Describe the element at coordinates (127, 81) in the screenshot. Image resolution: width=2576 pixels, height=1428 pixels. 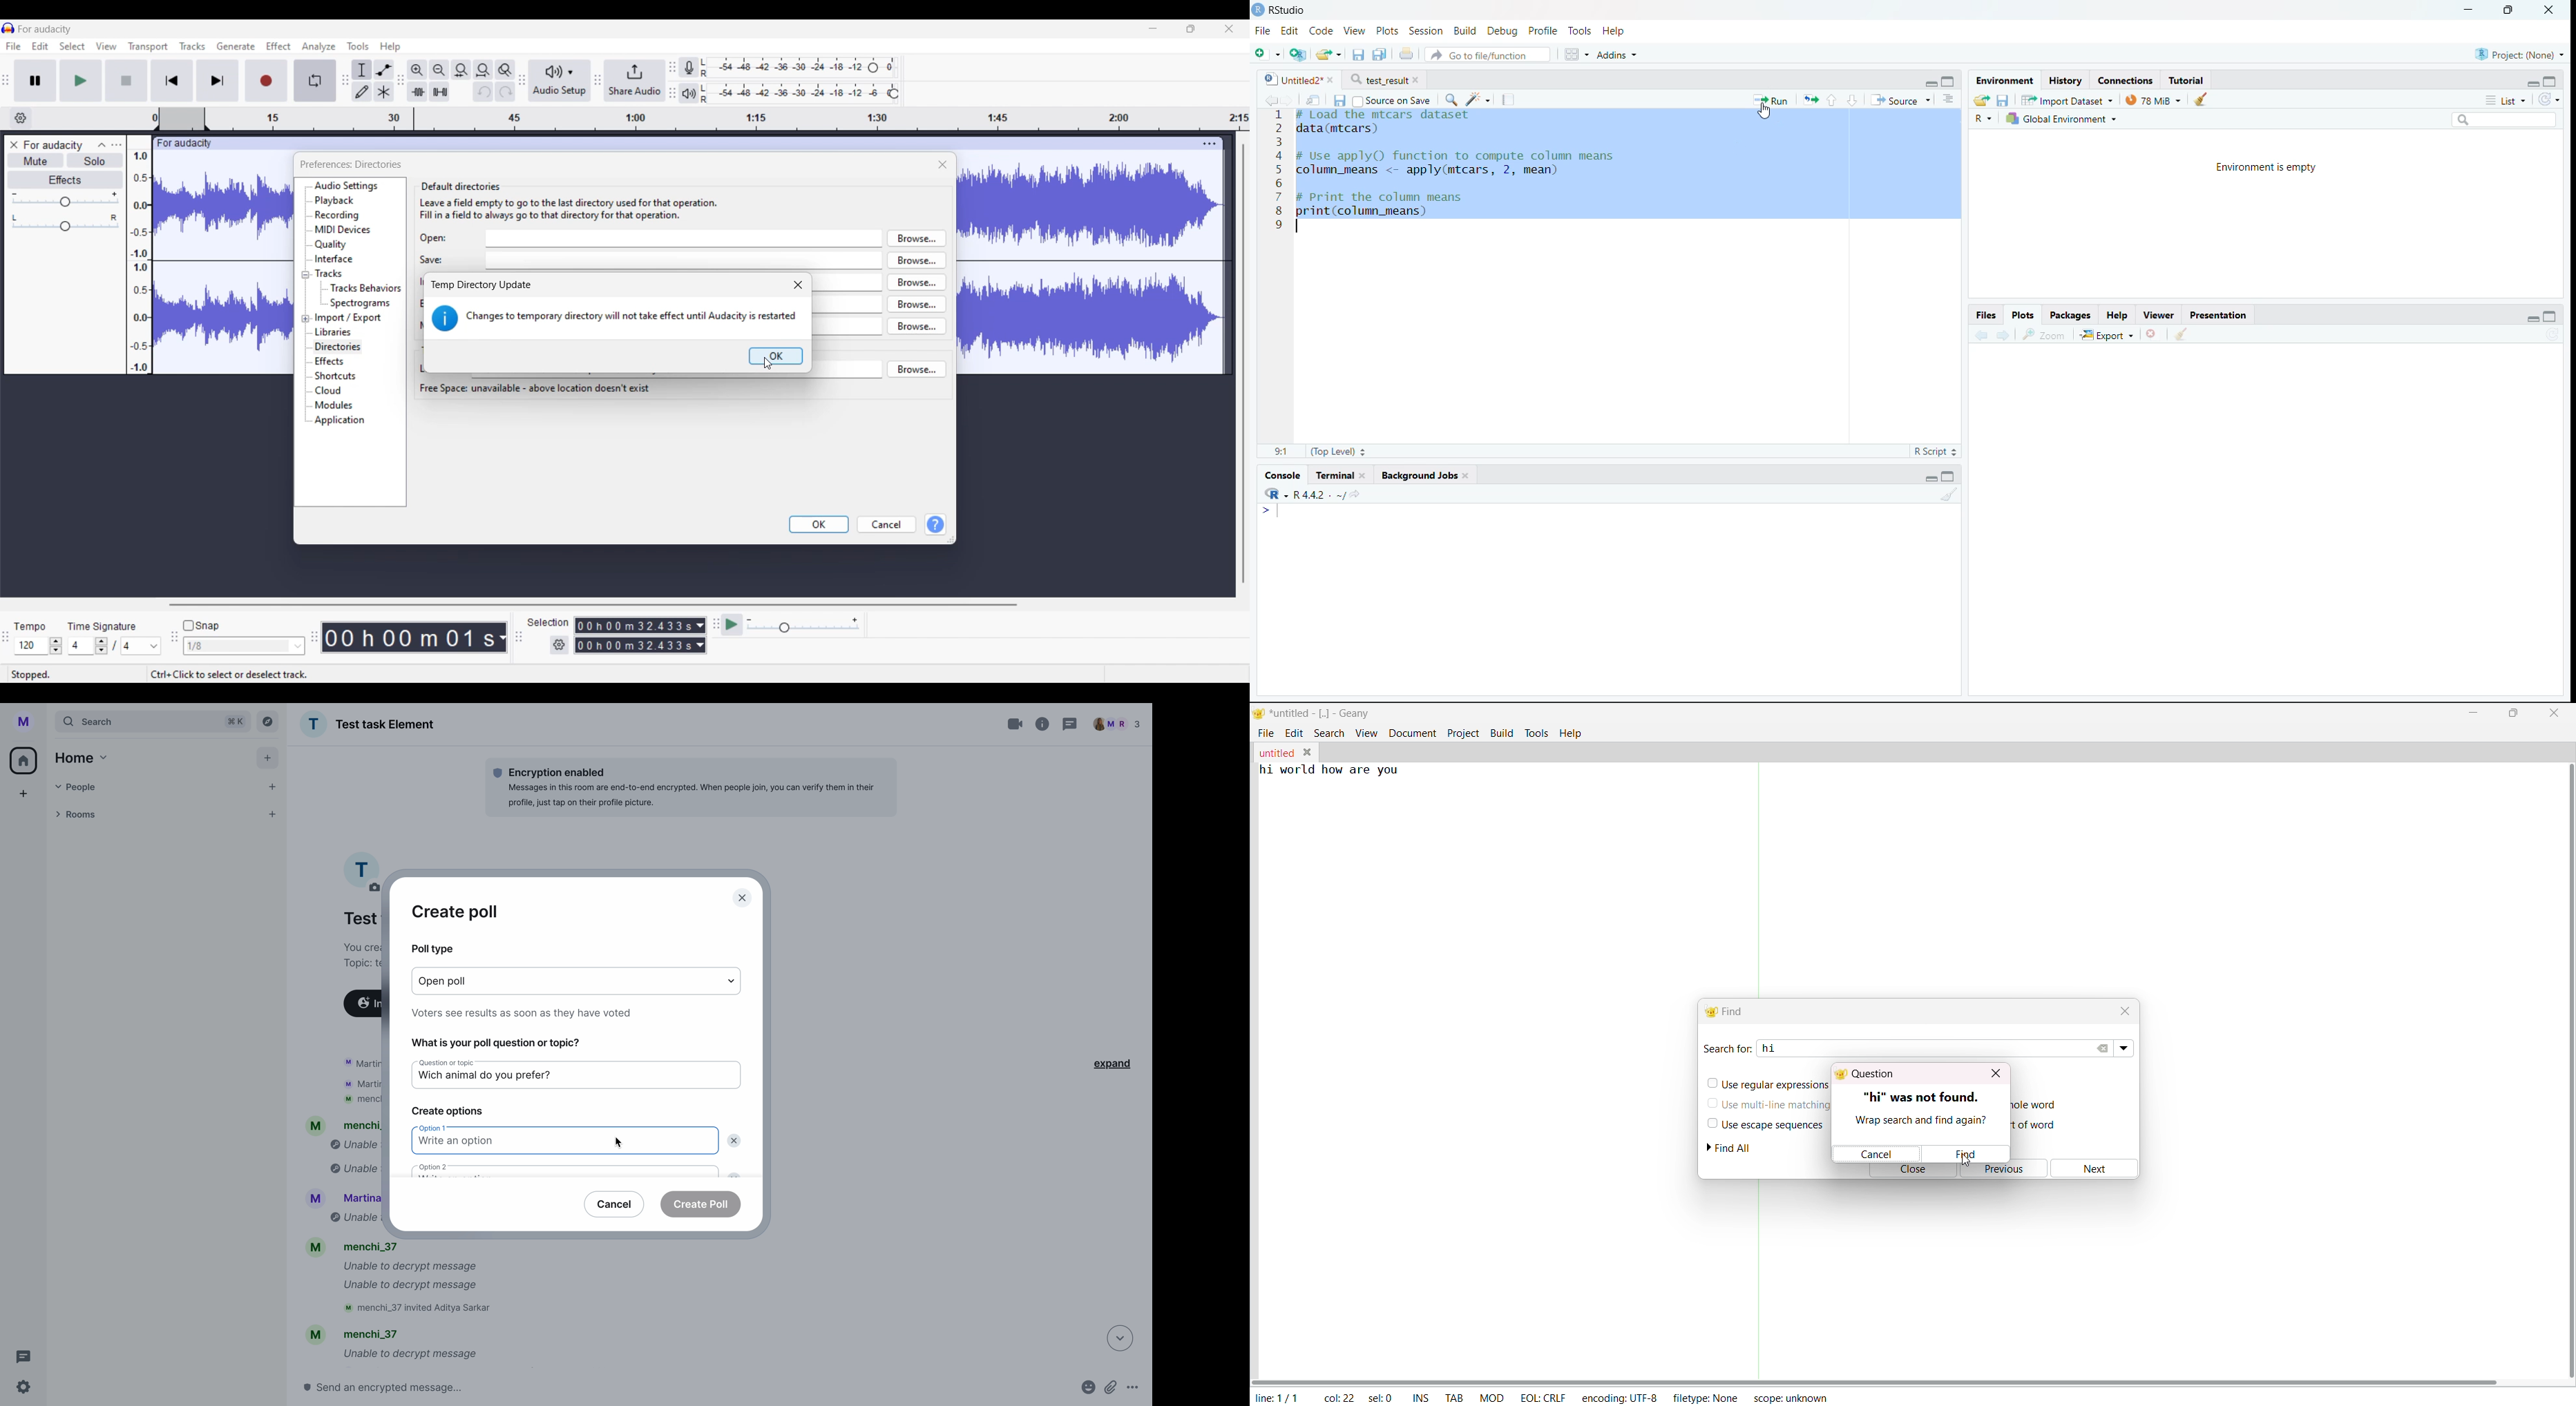
I see `Stop` at that location.